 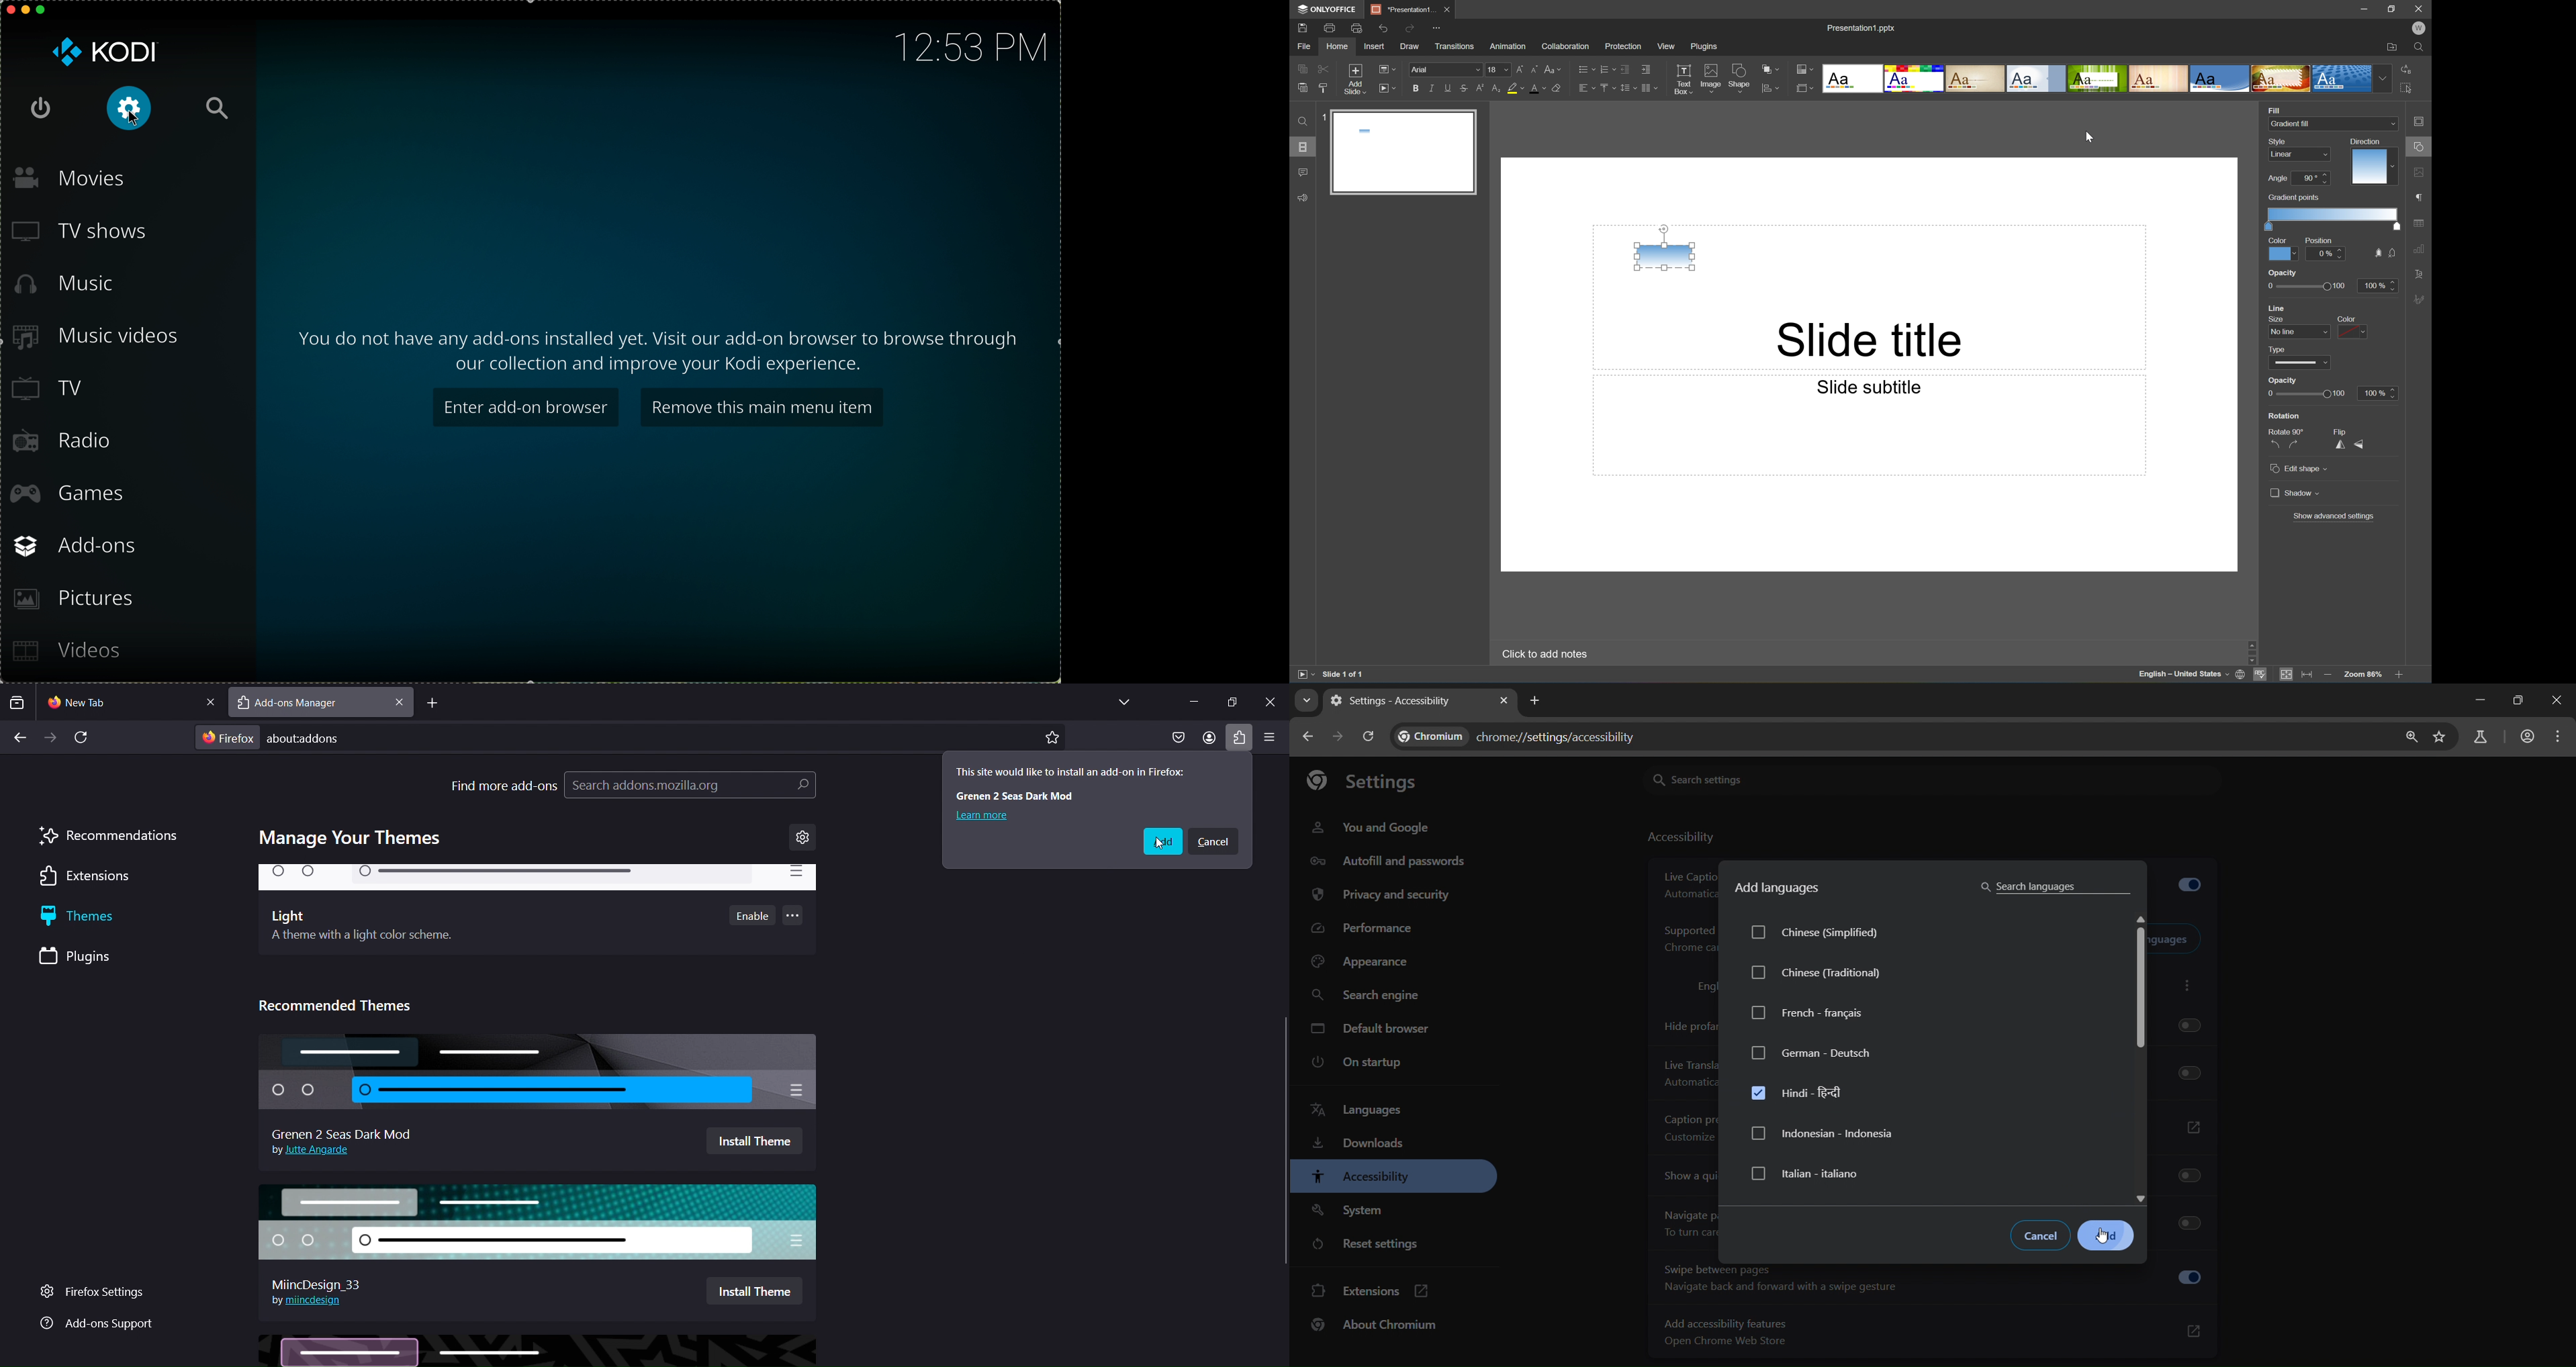 What do you see at coordinates (103, 337) in the screenshot?
I see `music videos` at bounding box center [103, 337].